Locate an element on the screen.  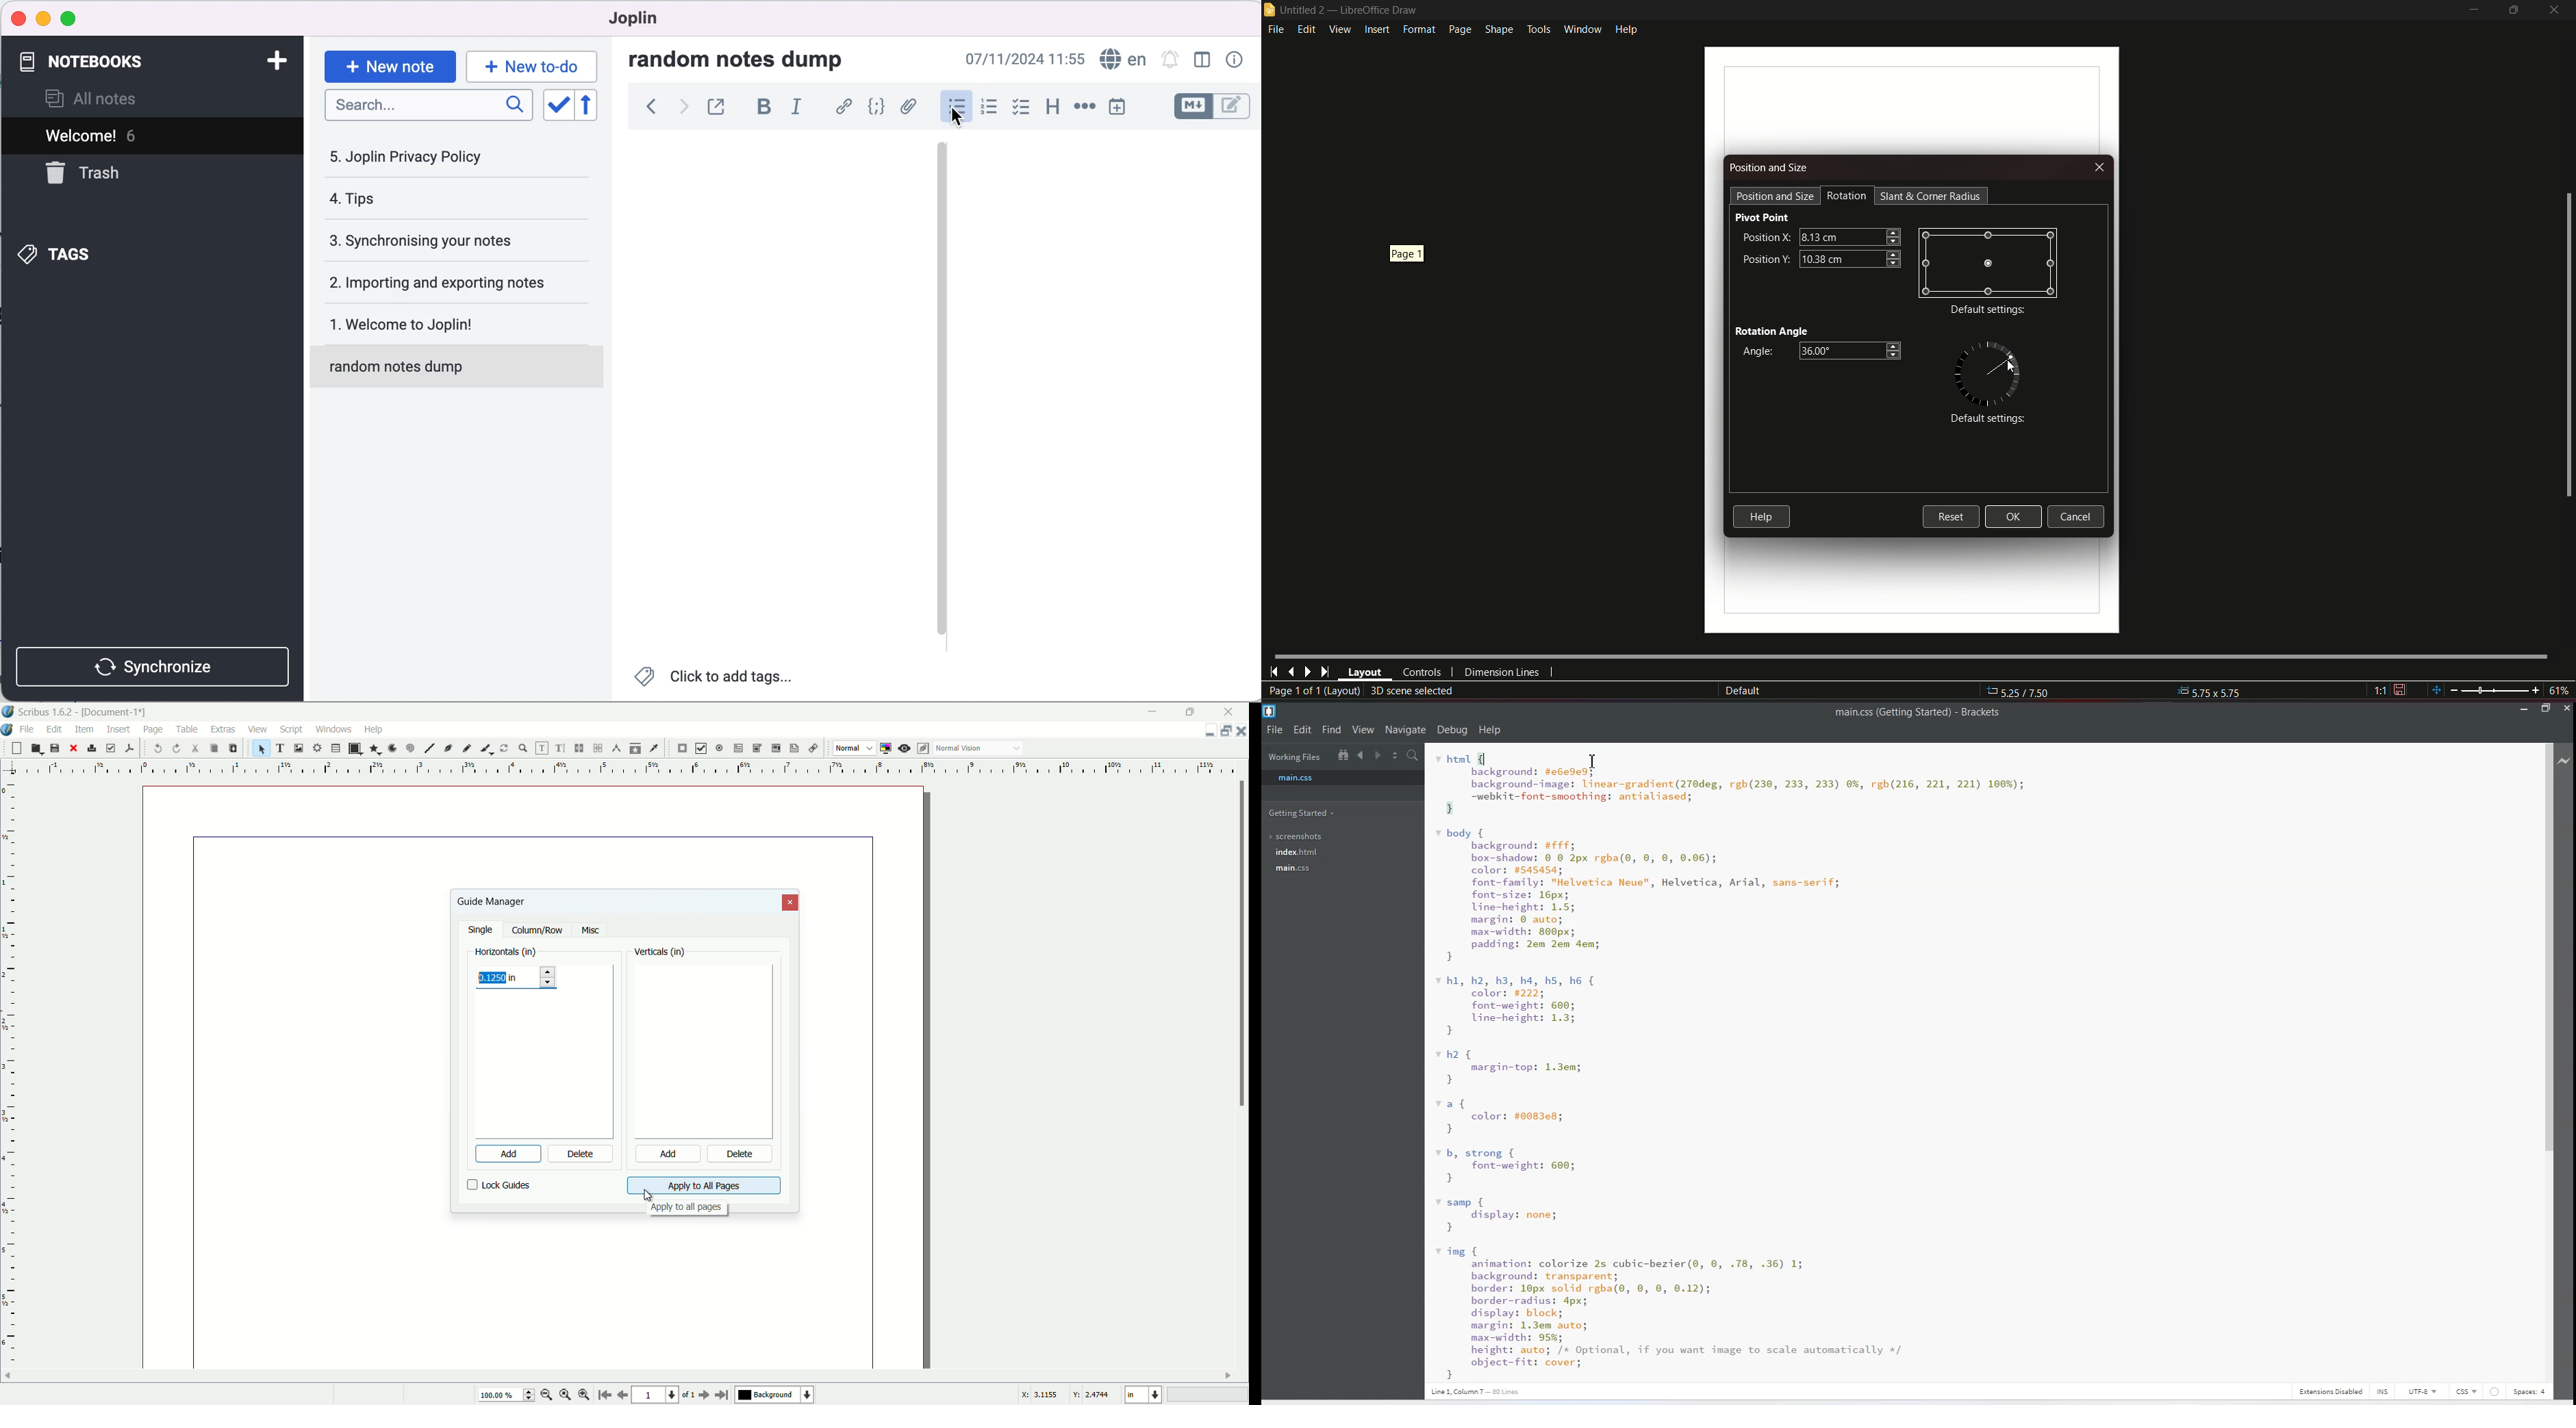
numbered list is located at coordinates (987, 107).